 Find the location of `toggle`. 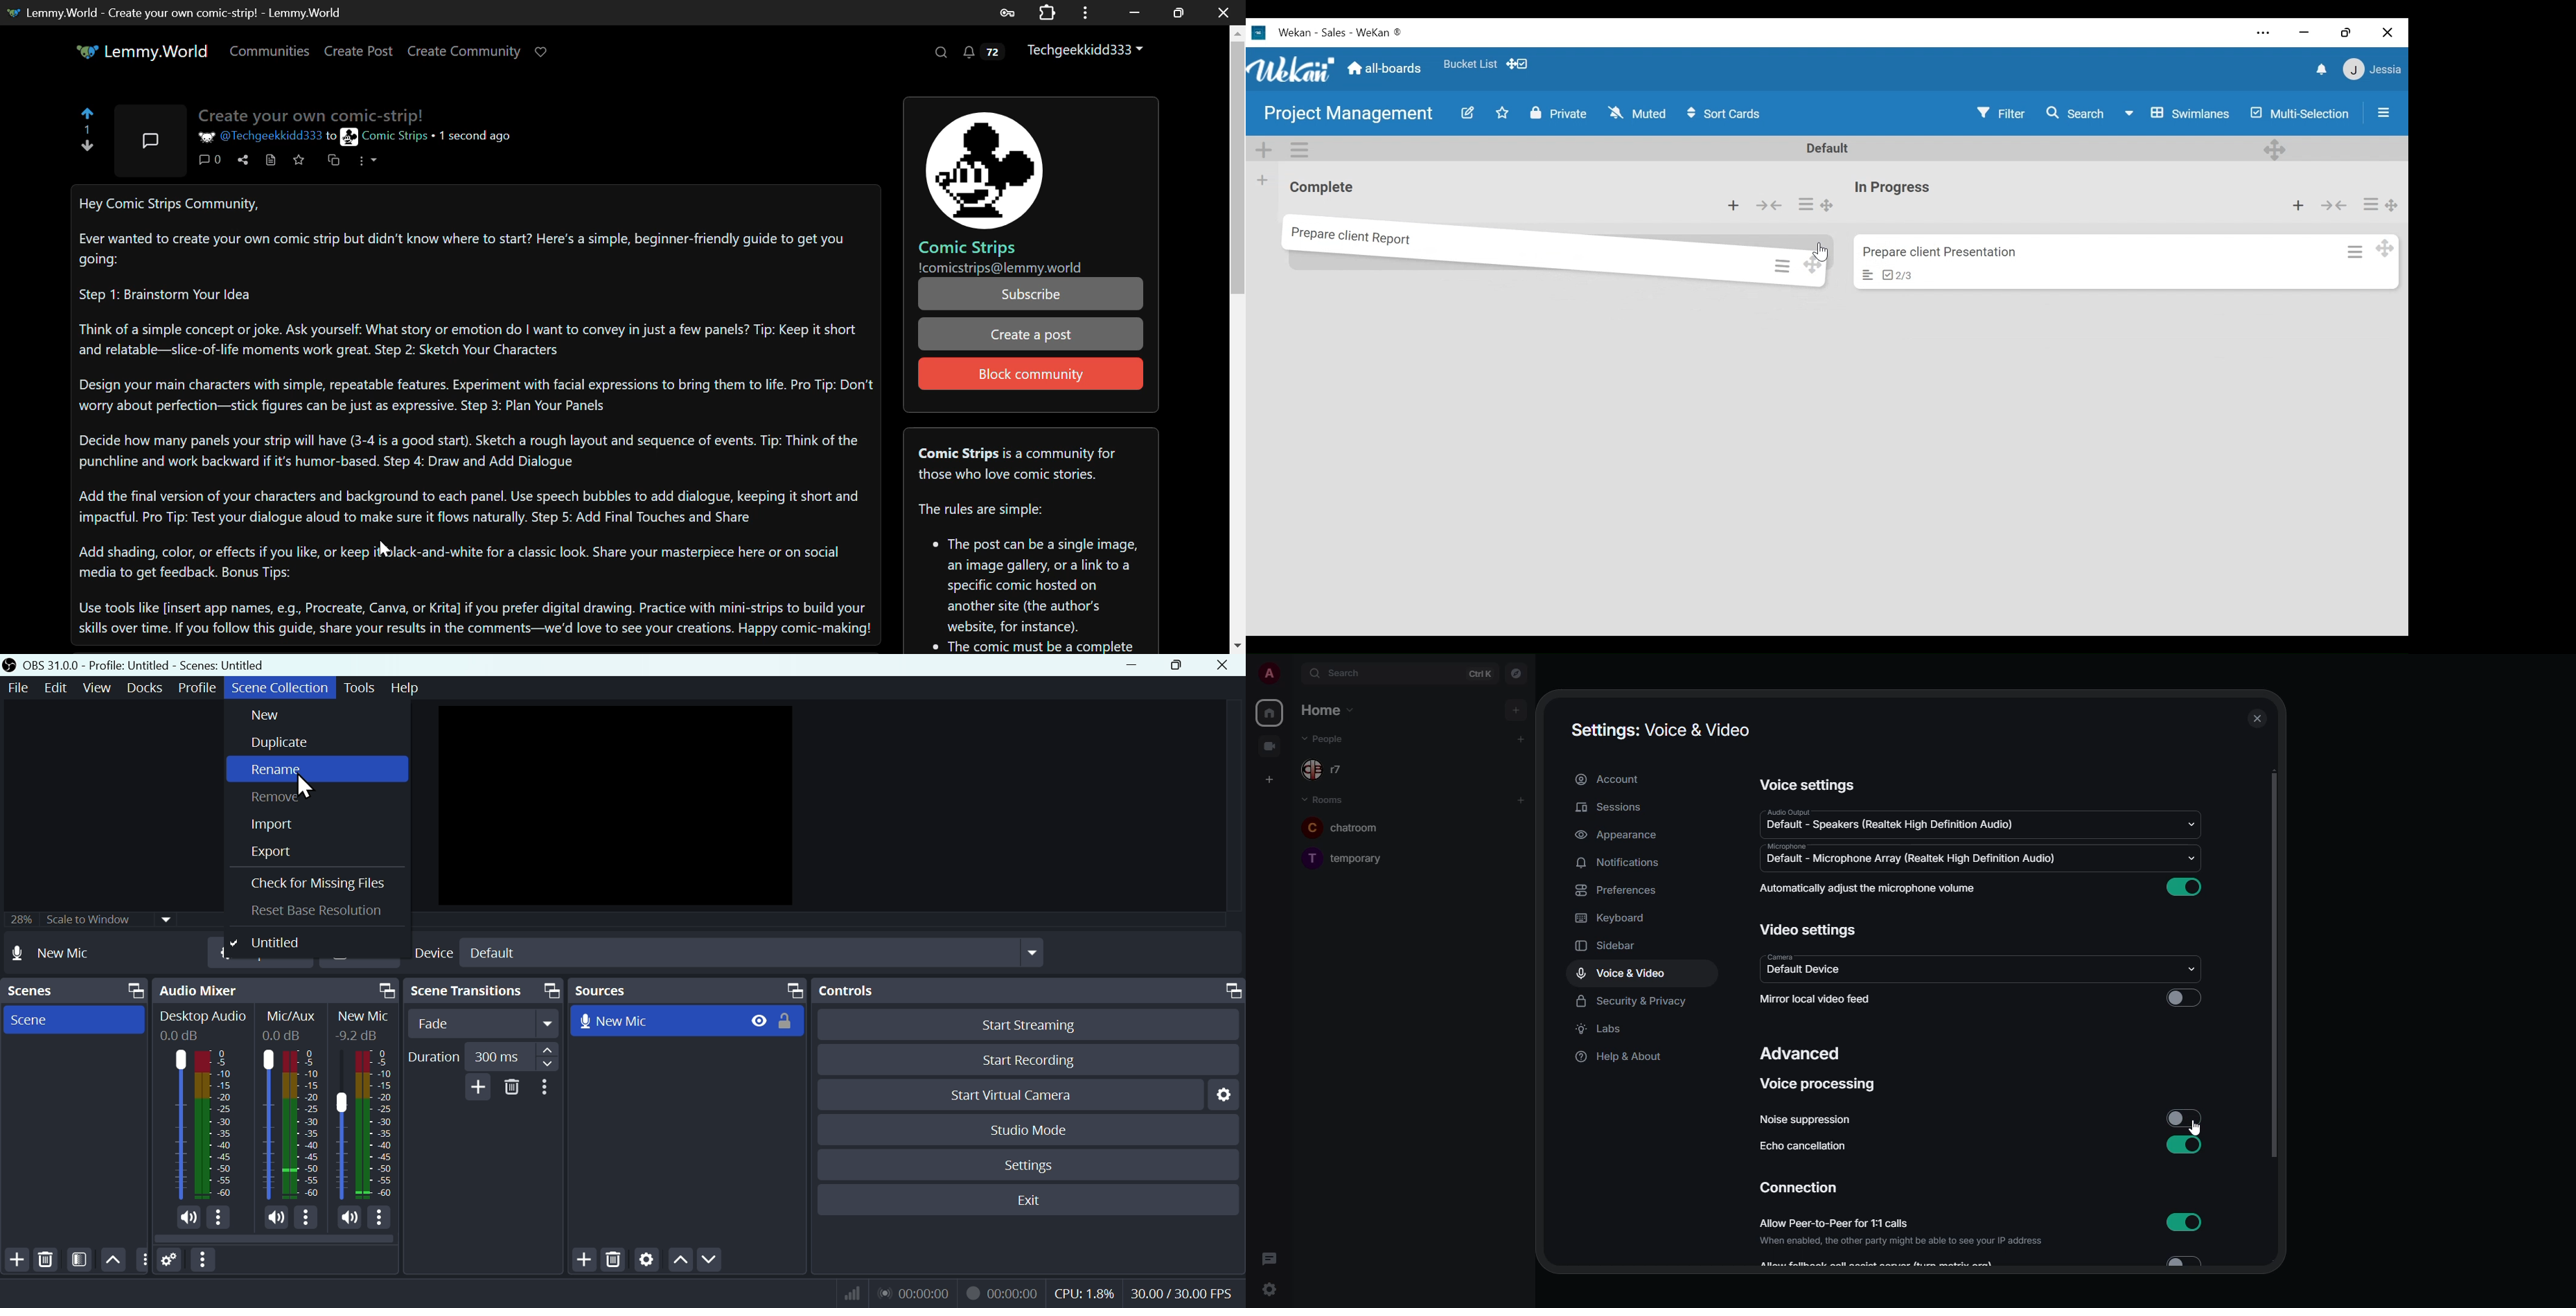

toggle is located at coordinates (2193, 1266).